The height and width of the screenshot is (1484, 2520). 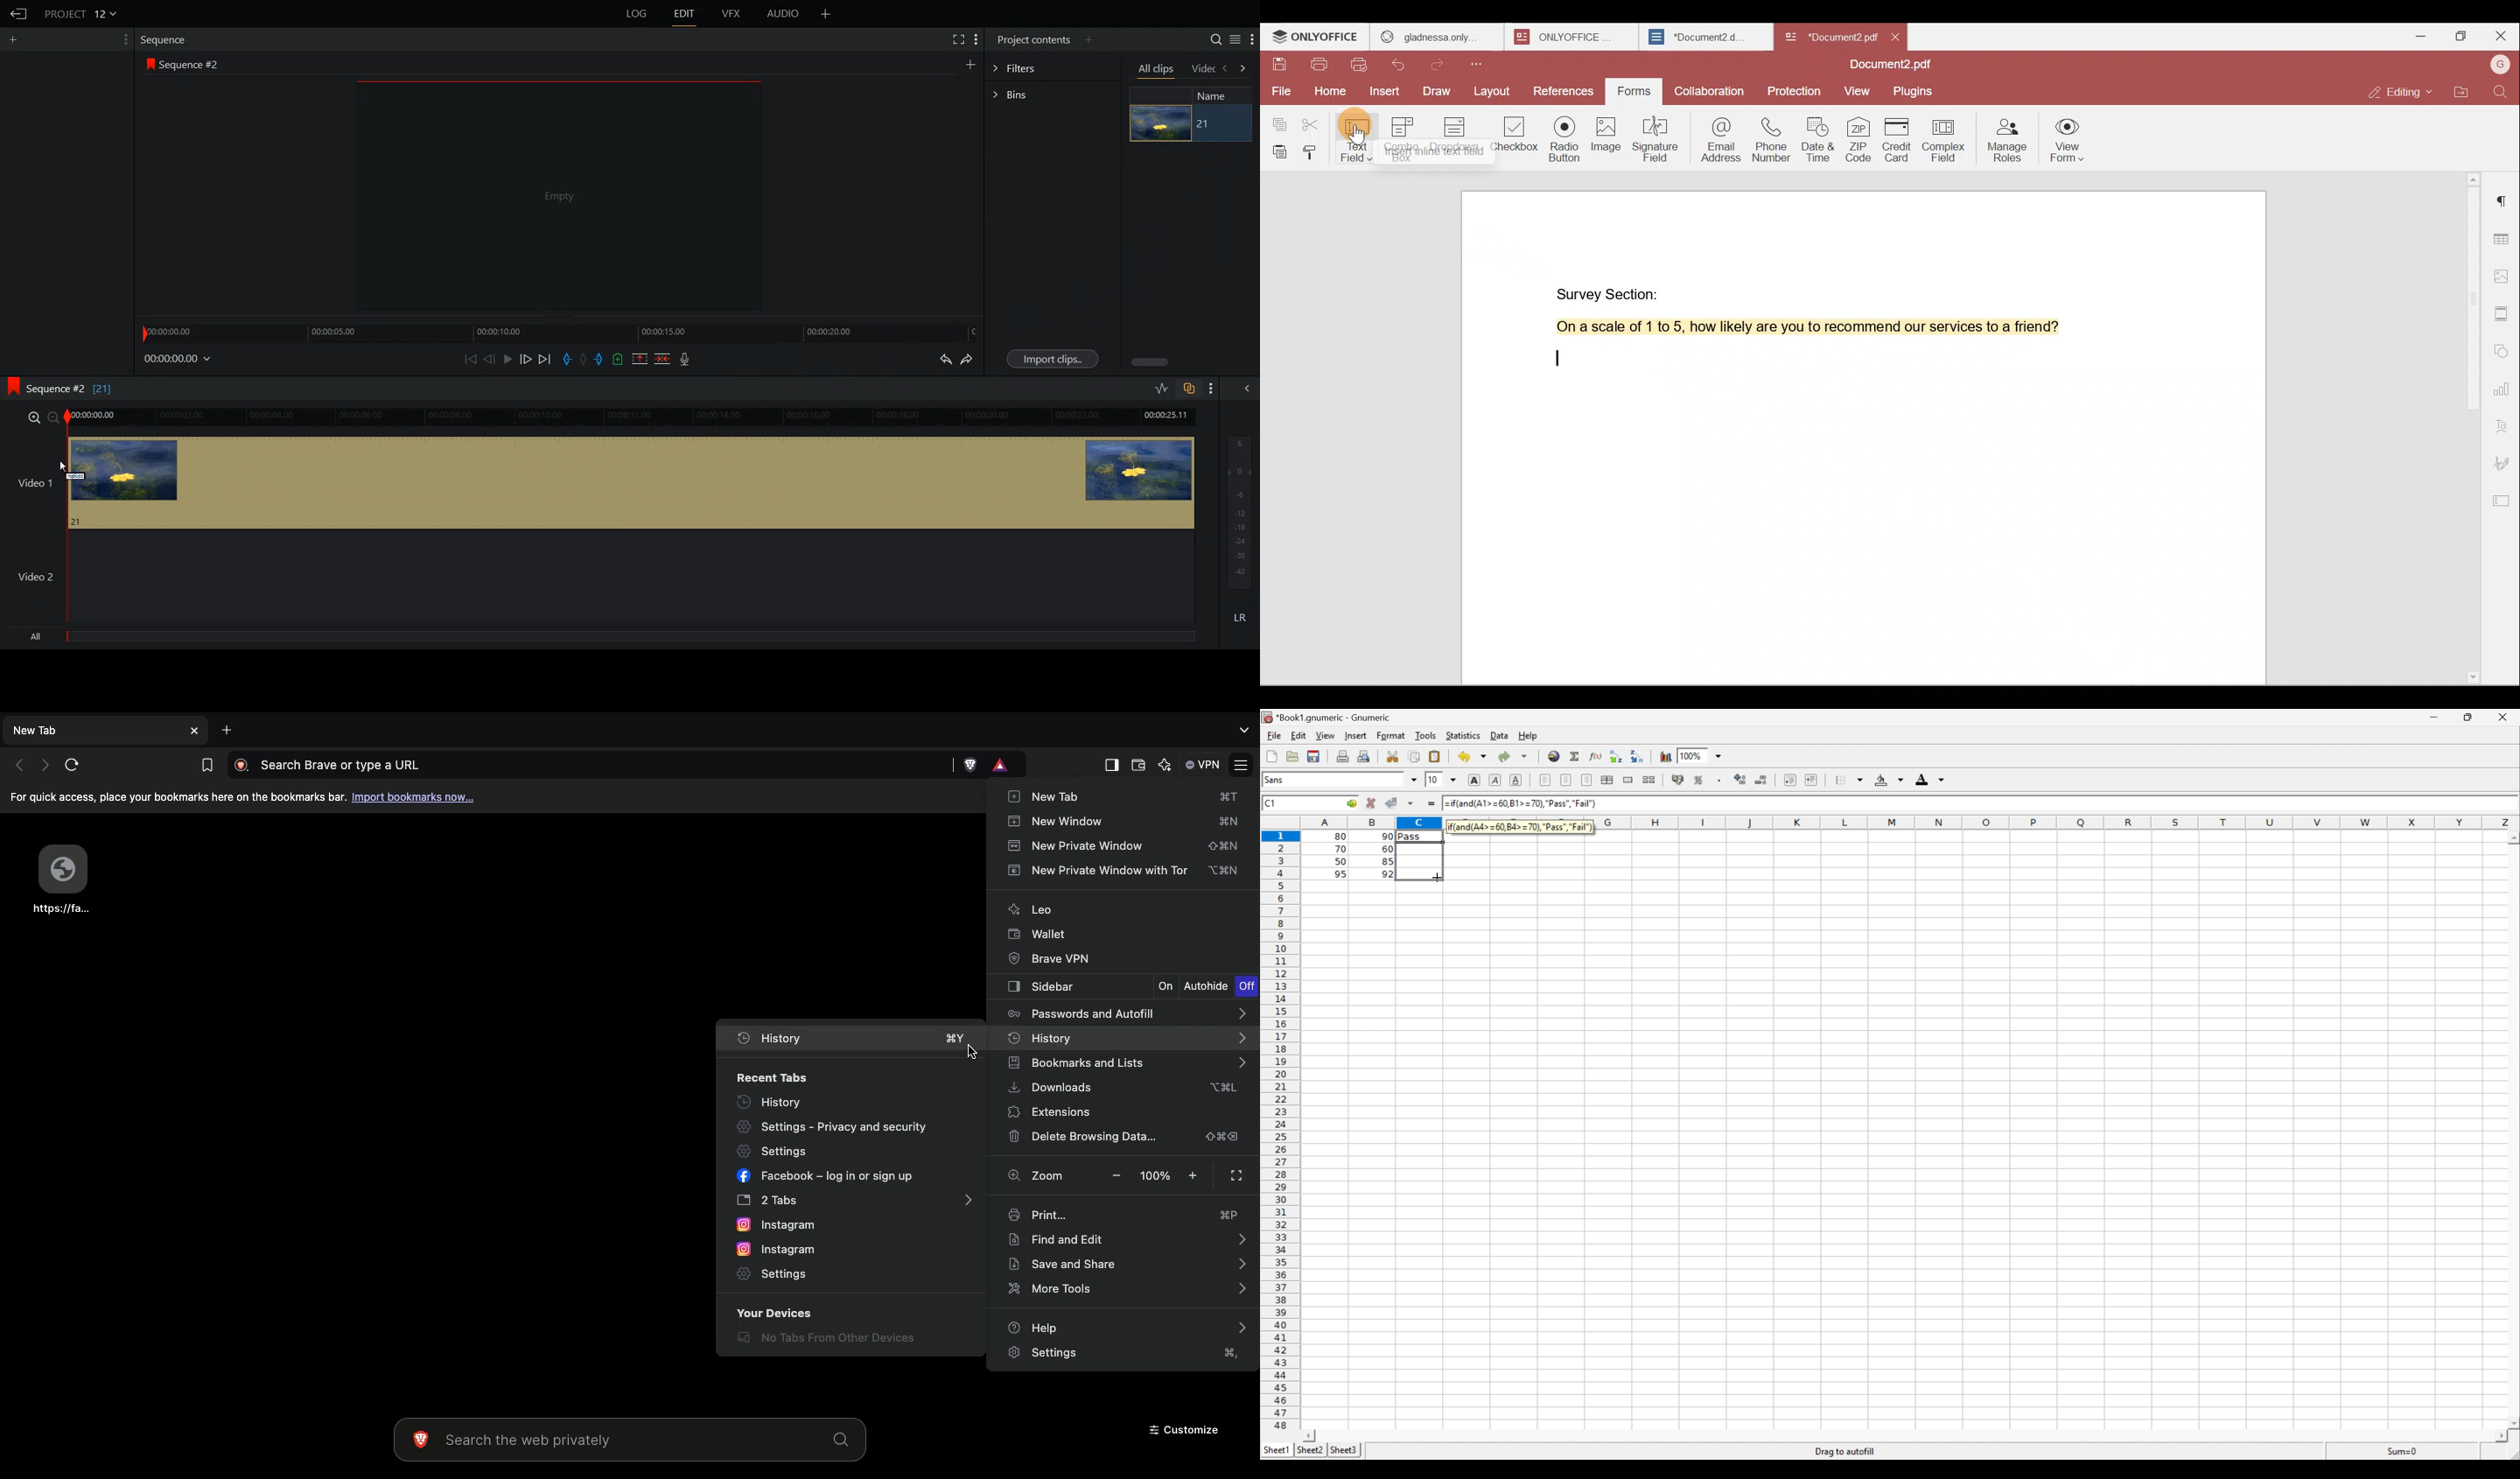 I want to click on Add Panel, so click(x=13, y=39).